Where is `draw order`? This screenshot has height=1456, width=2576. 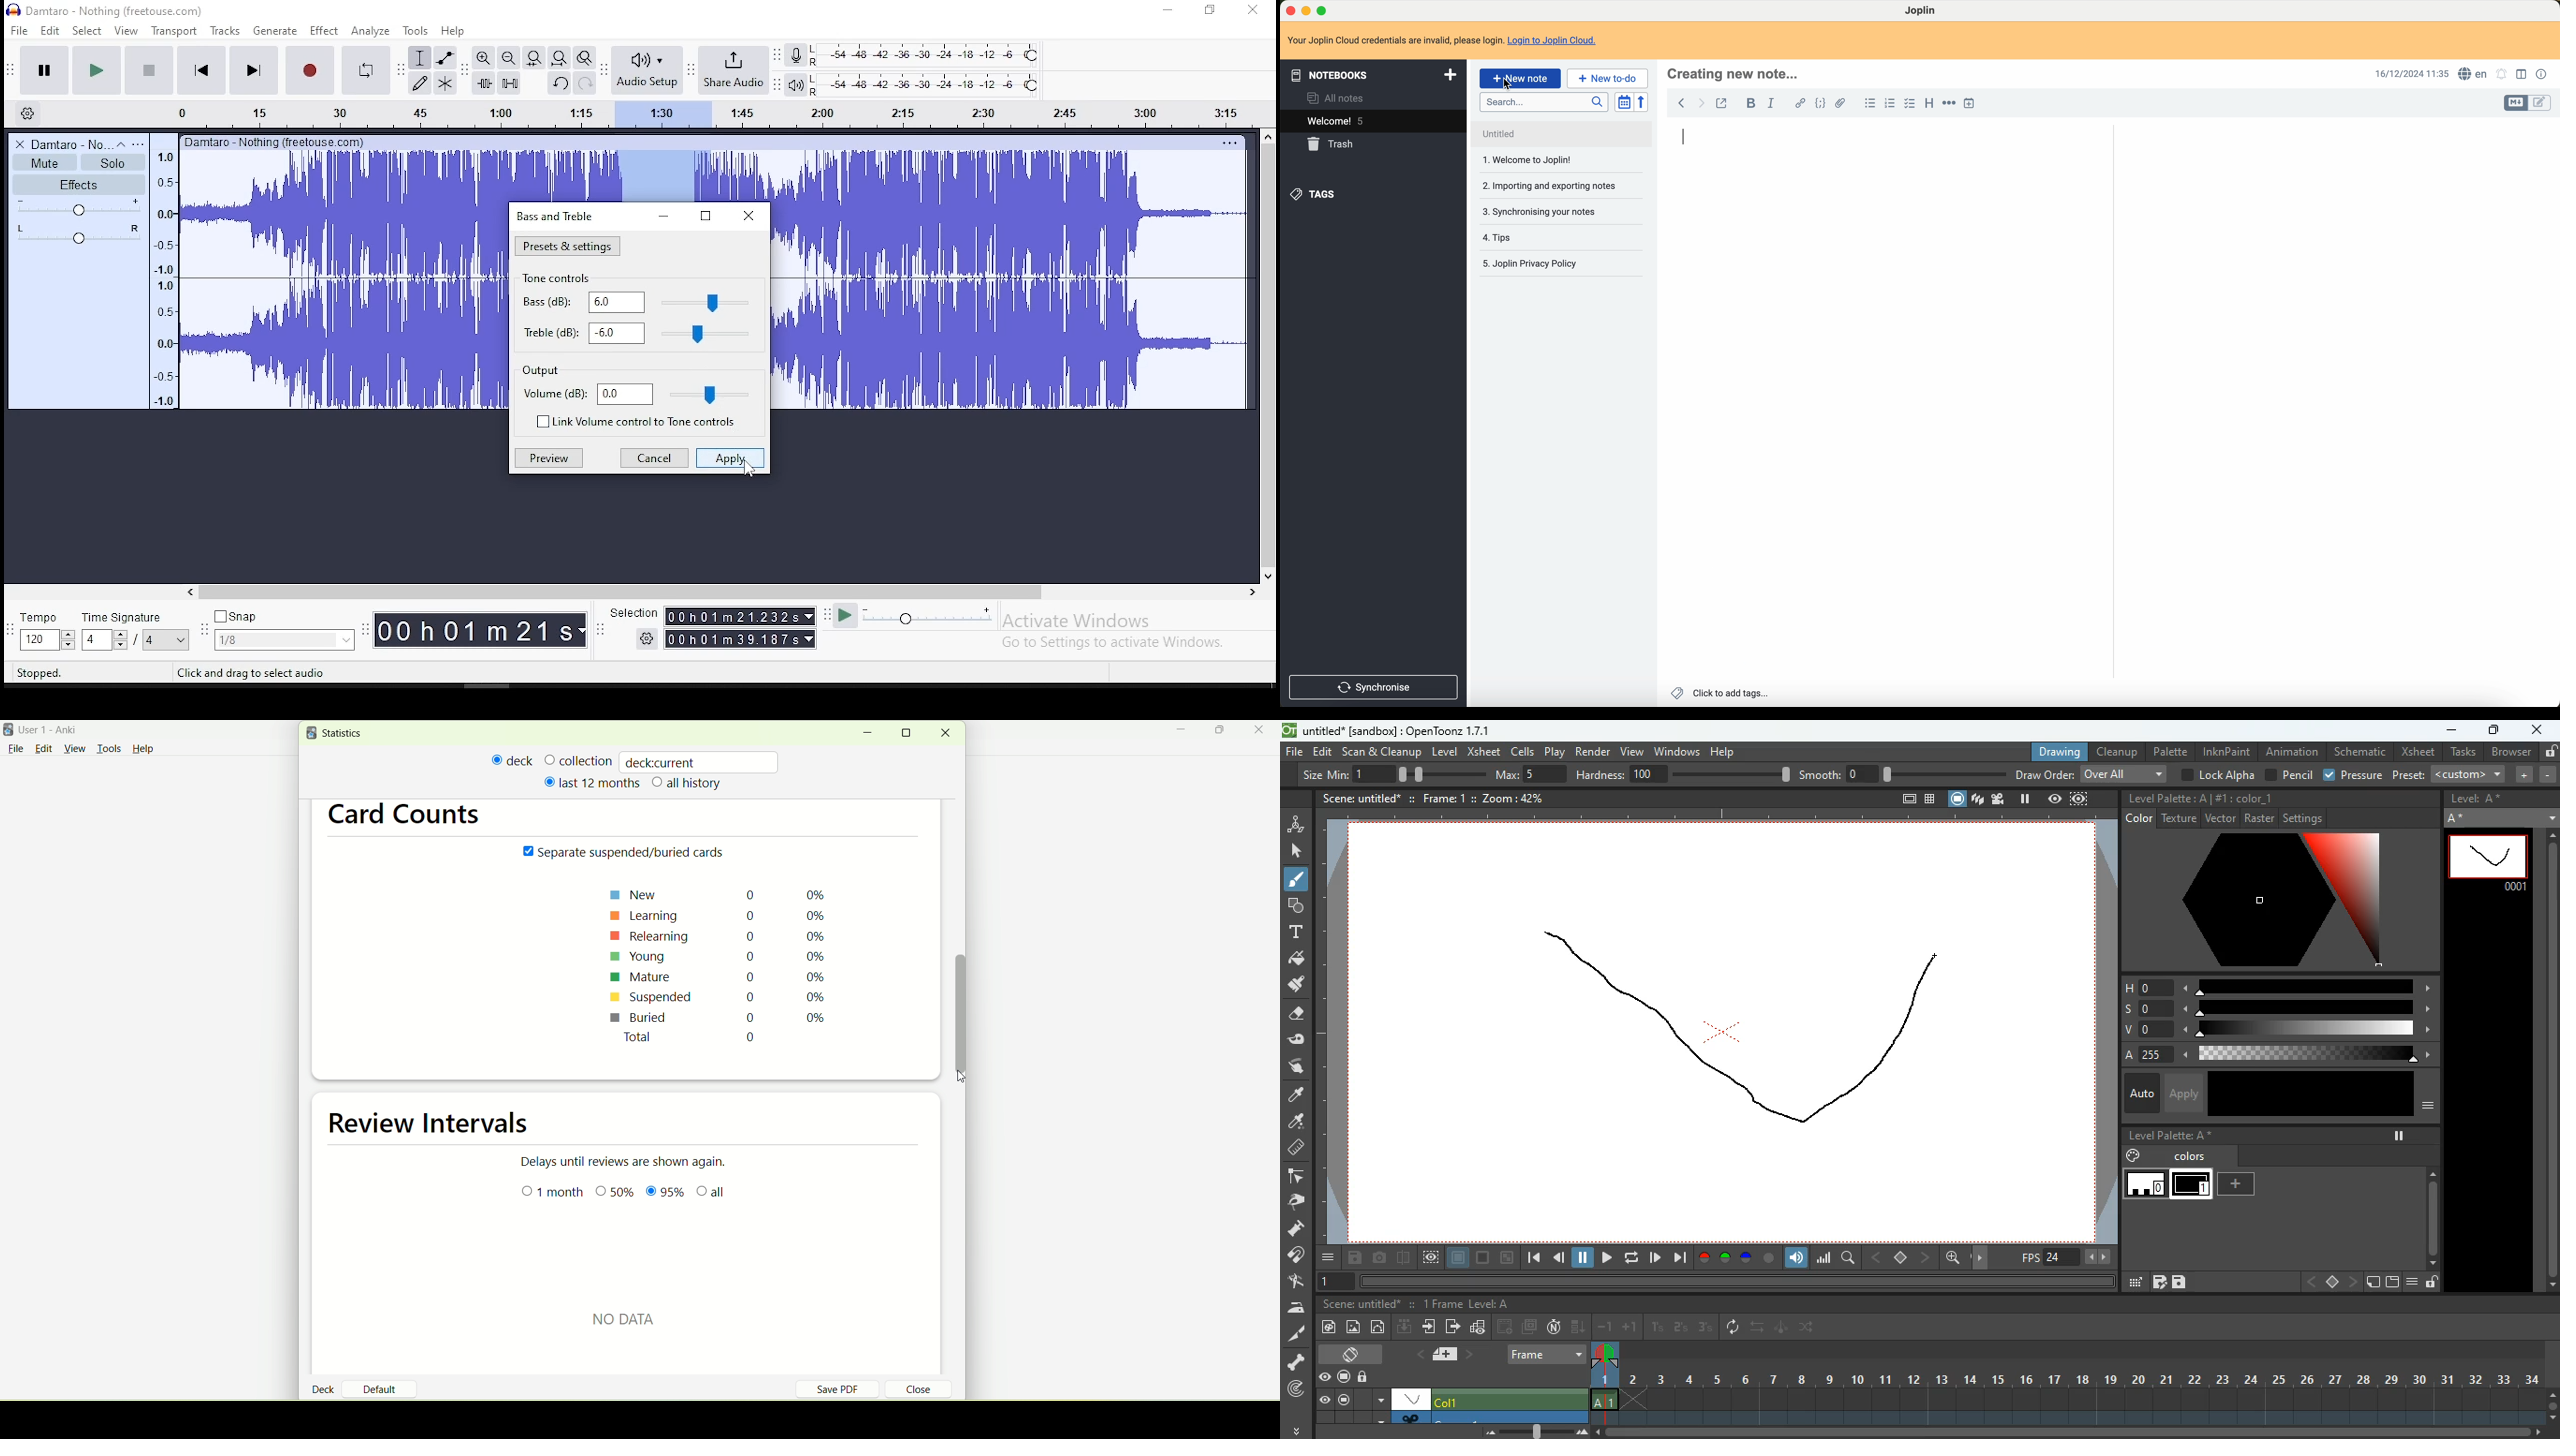 draw order is located at coordinates (2091, 773).